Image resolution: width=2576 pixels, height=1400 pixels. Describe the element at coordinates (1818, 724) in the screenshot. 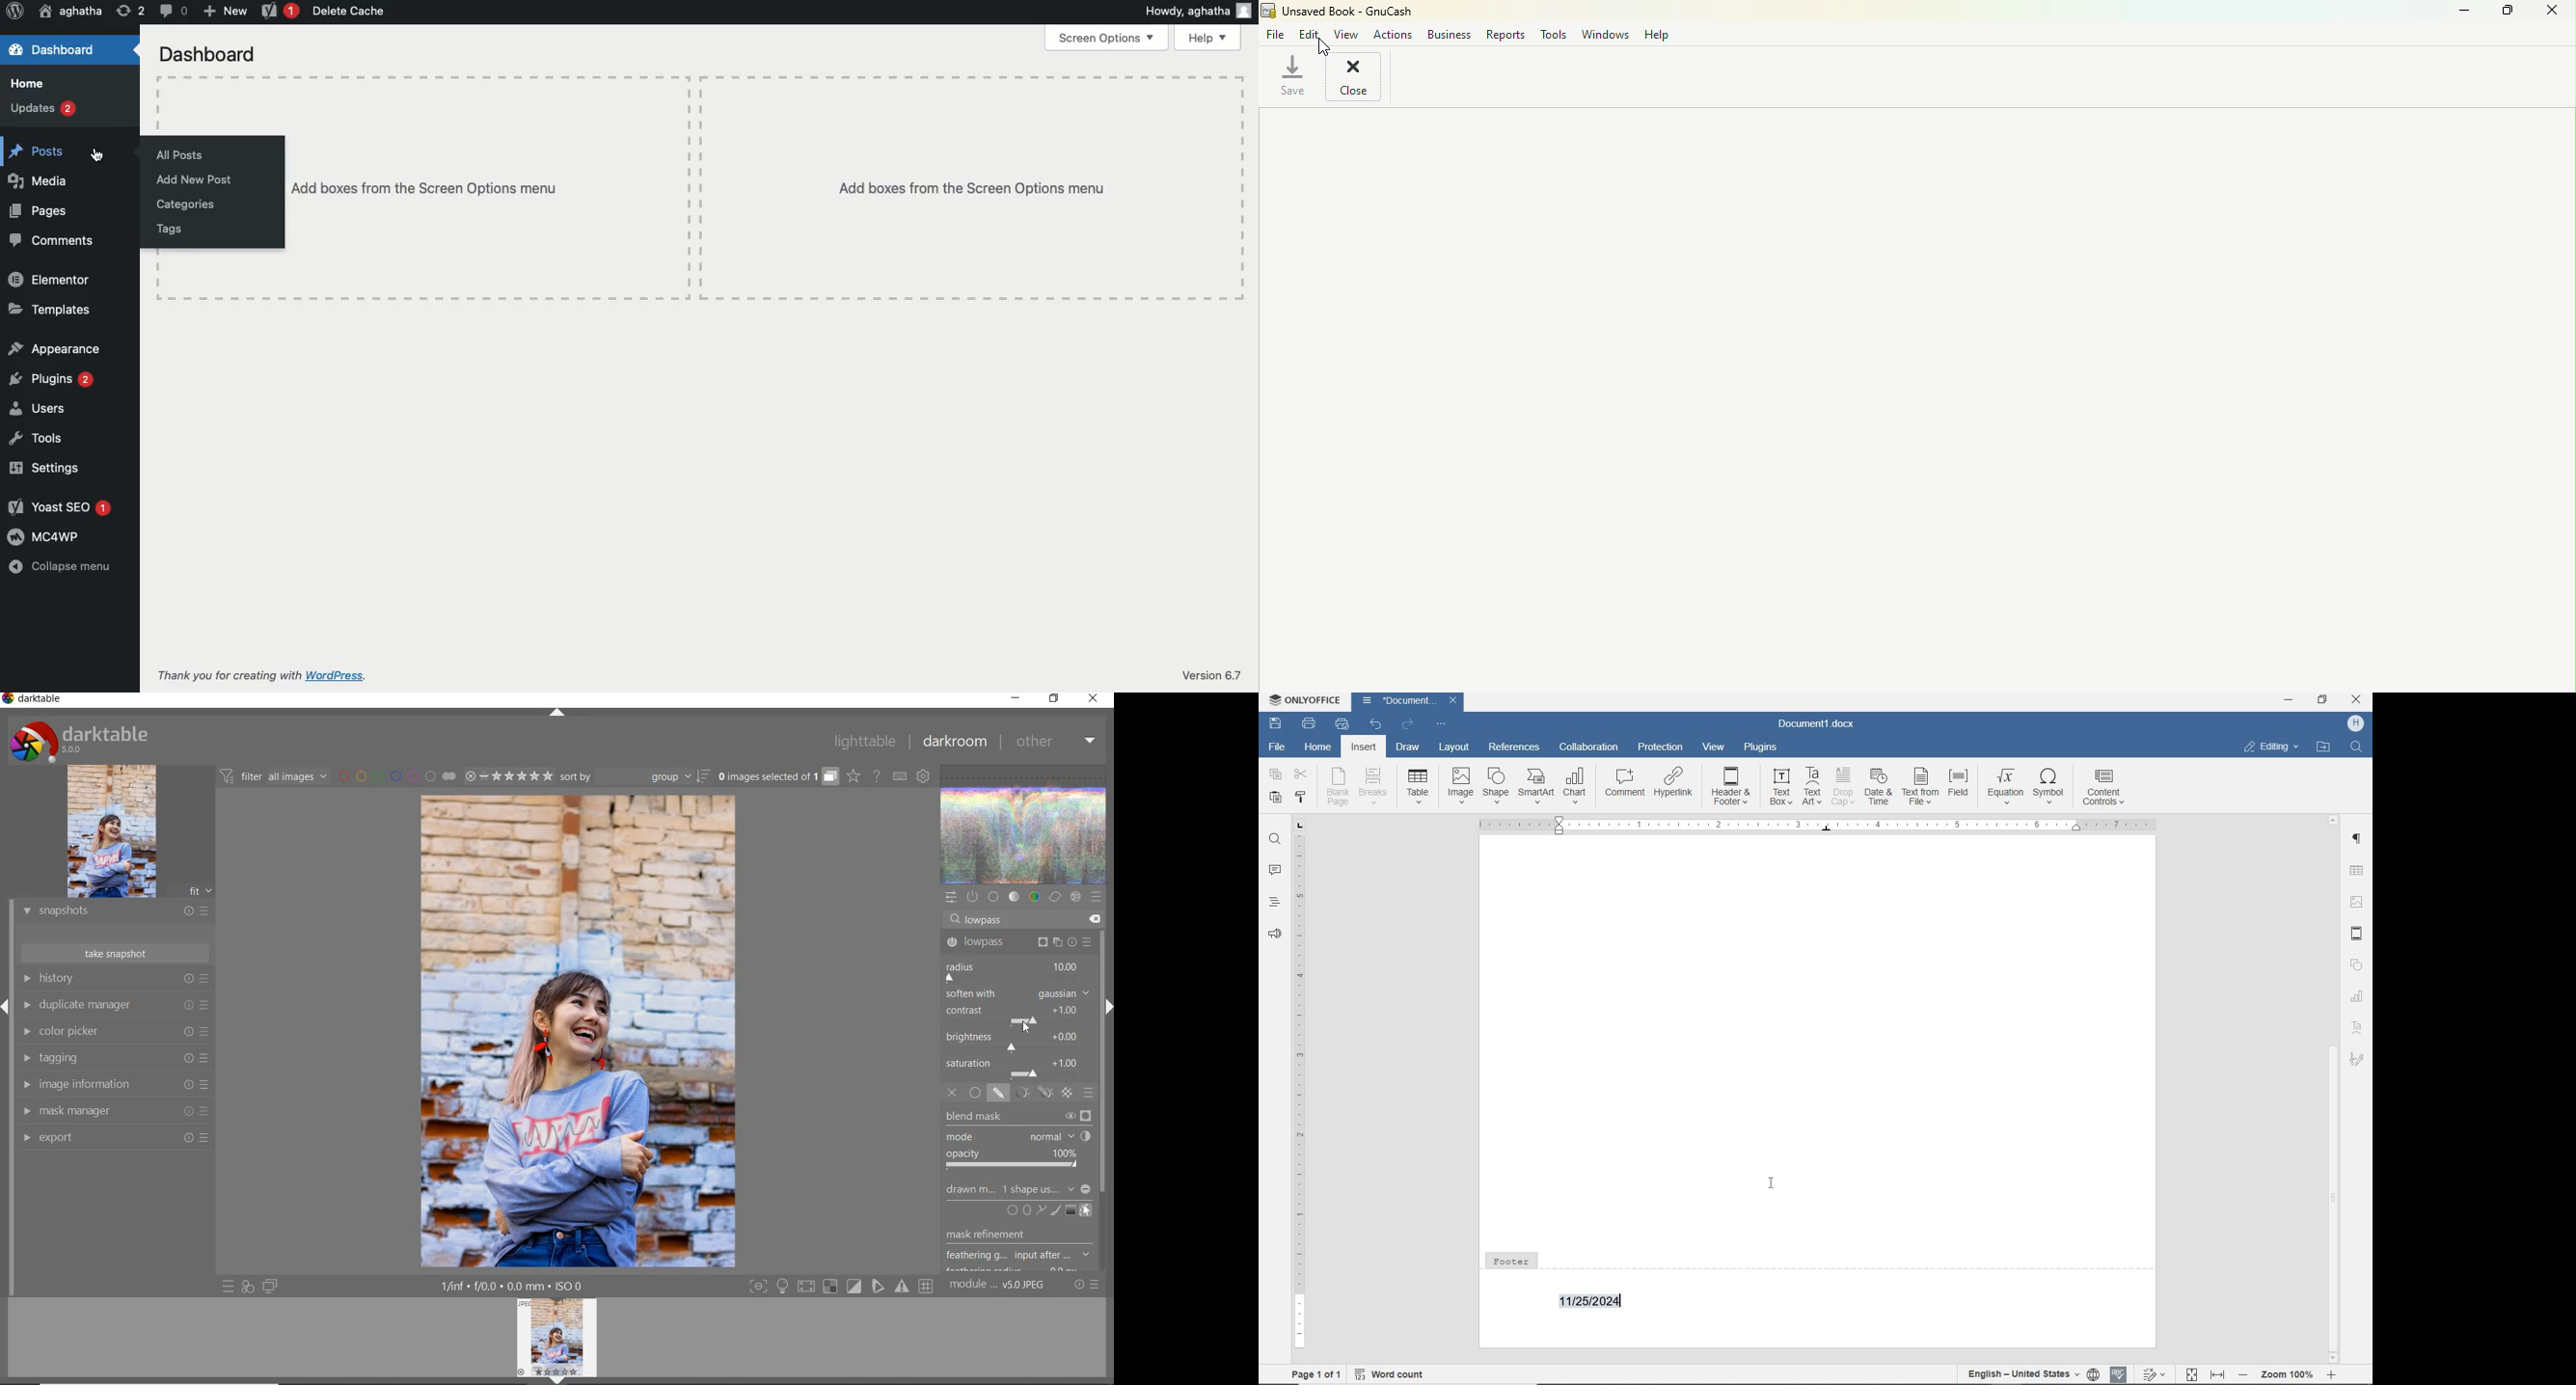

I see `document name` at that location.